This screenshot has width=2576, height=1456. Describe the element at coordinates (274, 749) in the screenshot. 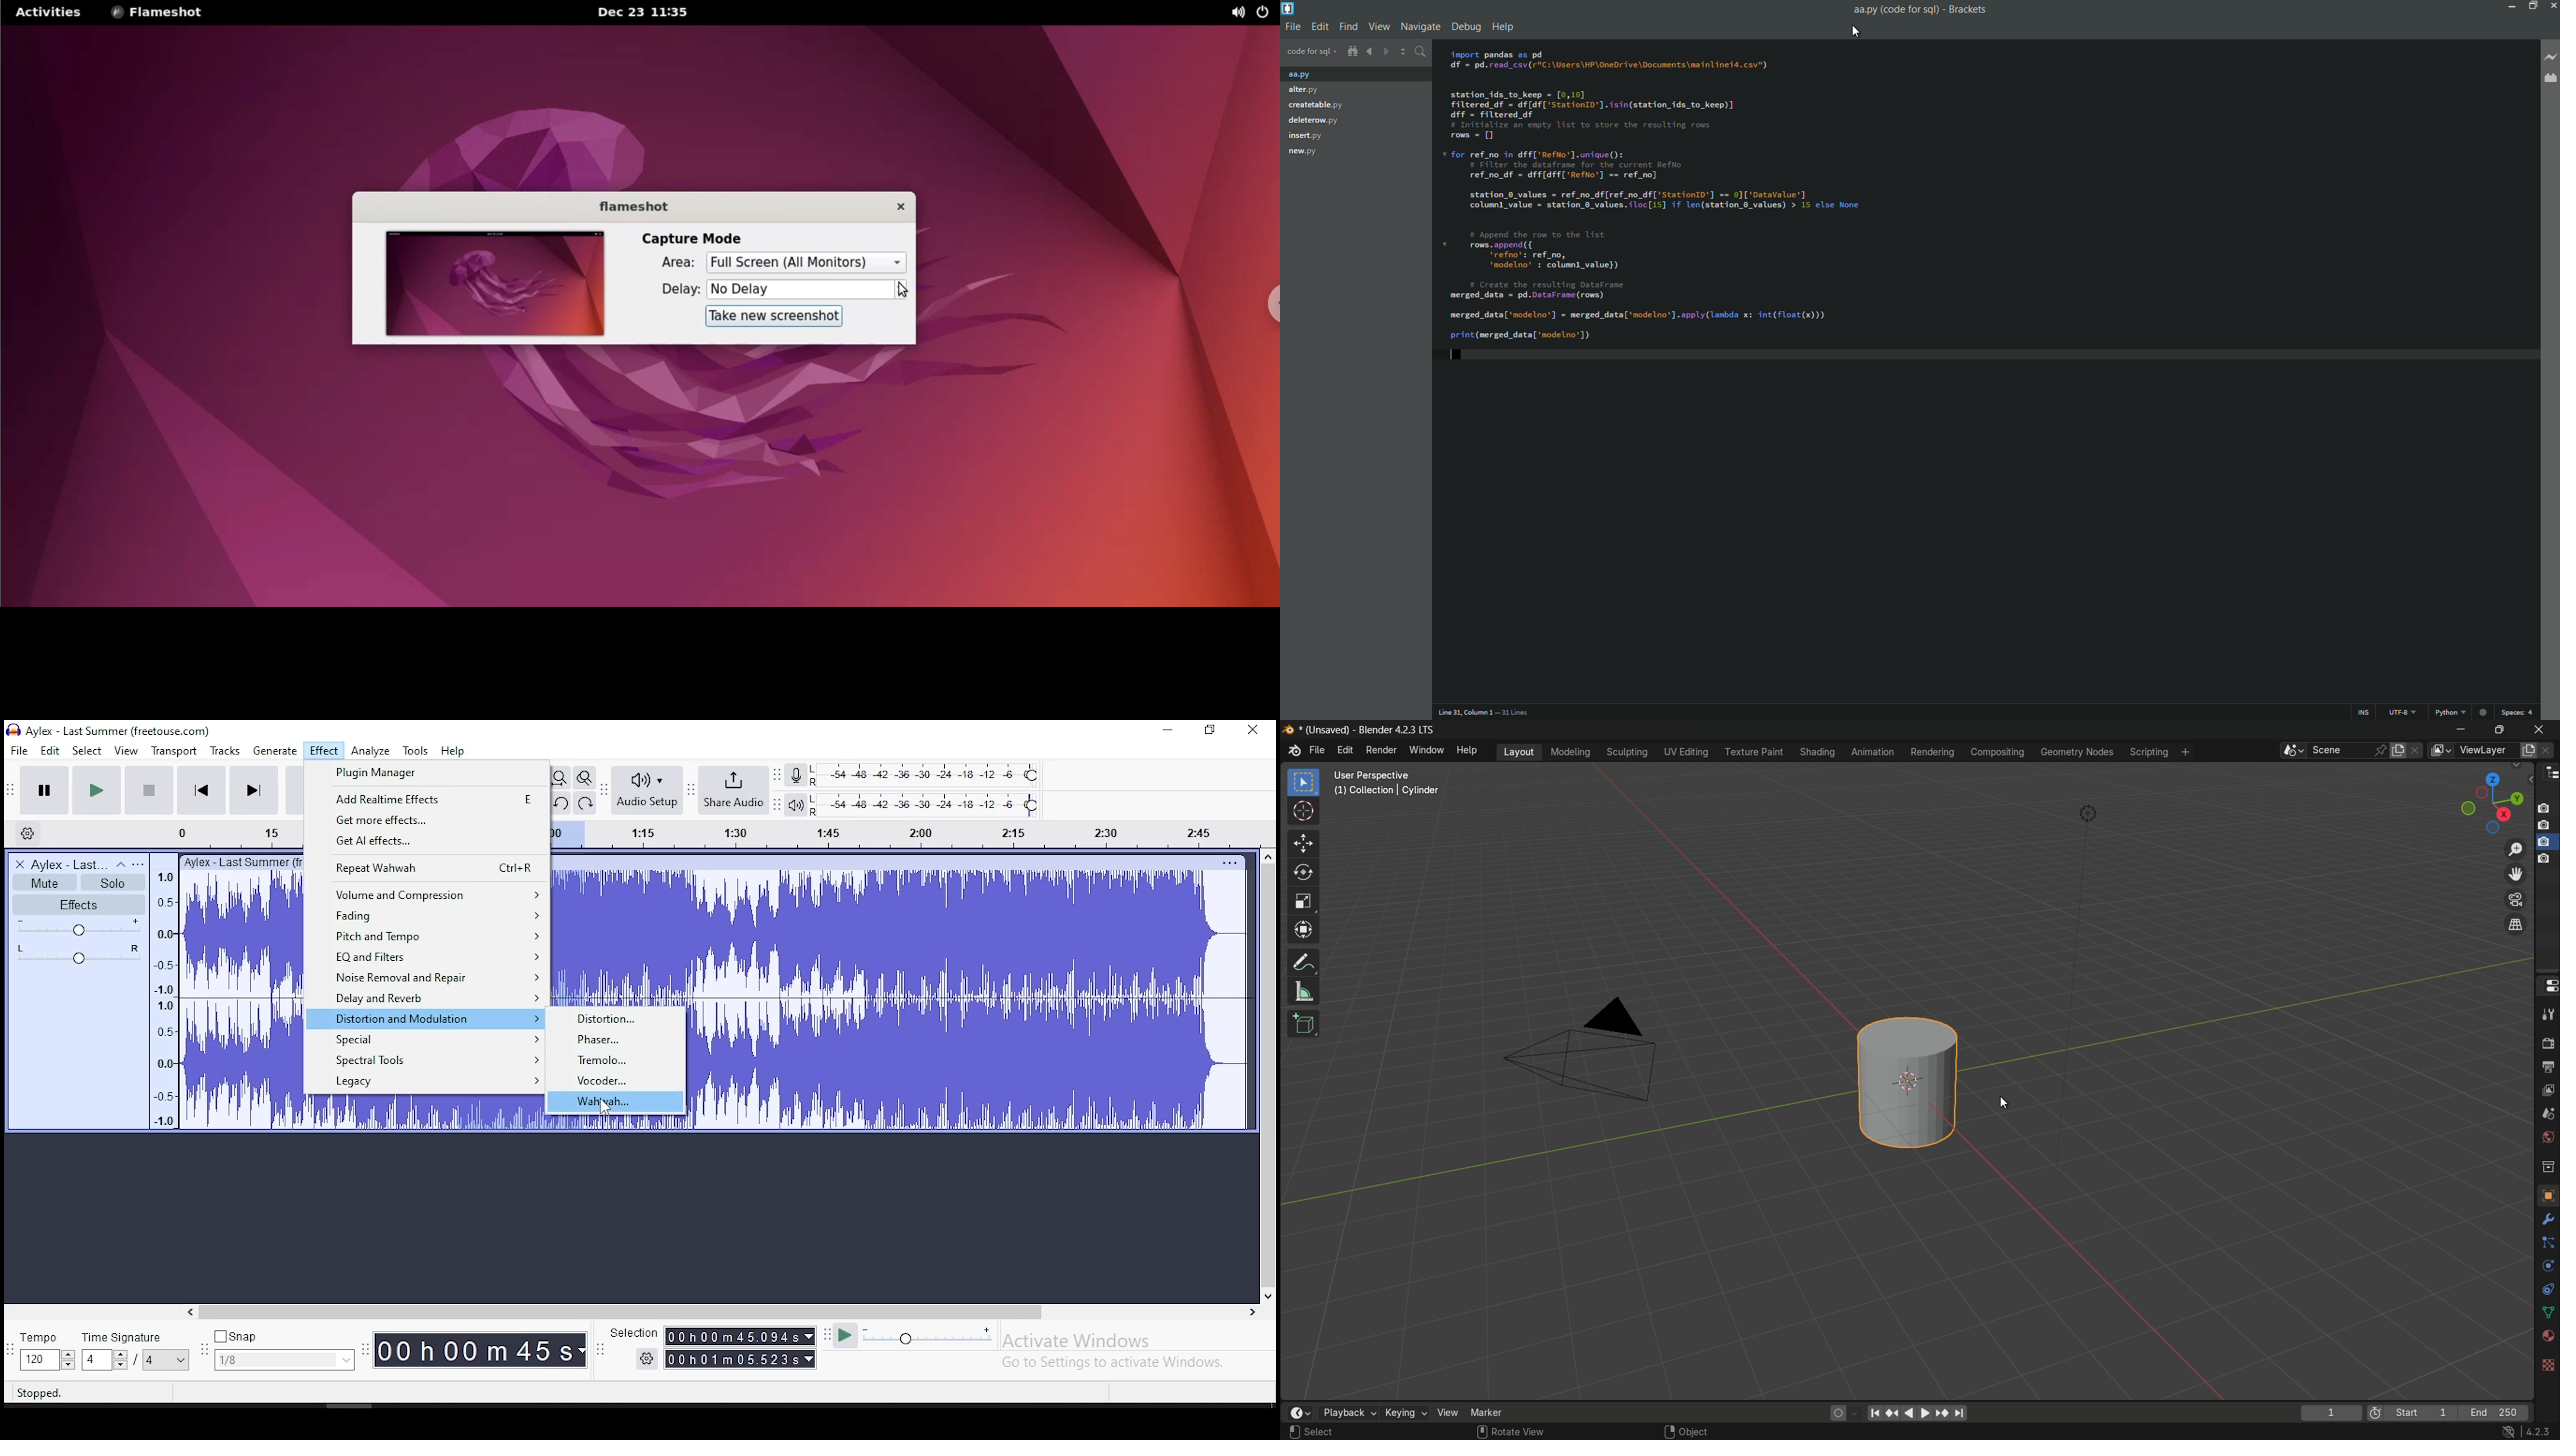

I see `generate` at that location.